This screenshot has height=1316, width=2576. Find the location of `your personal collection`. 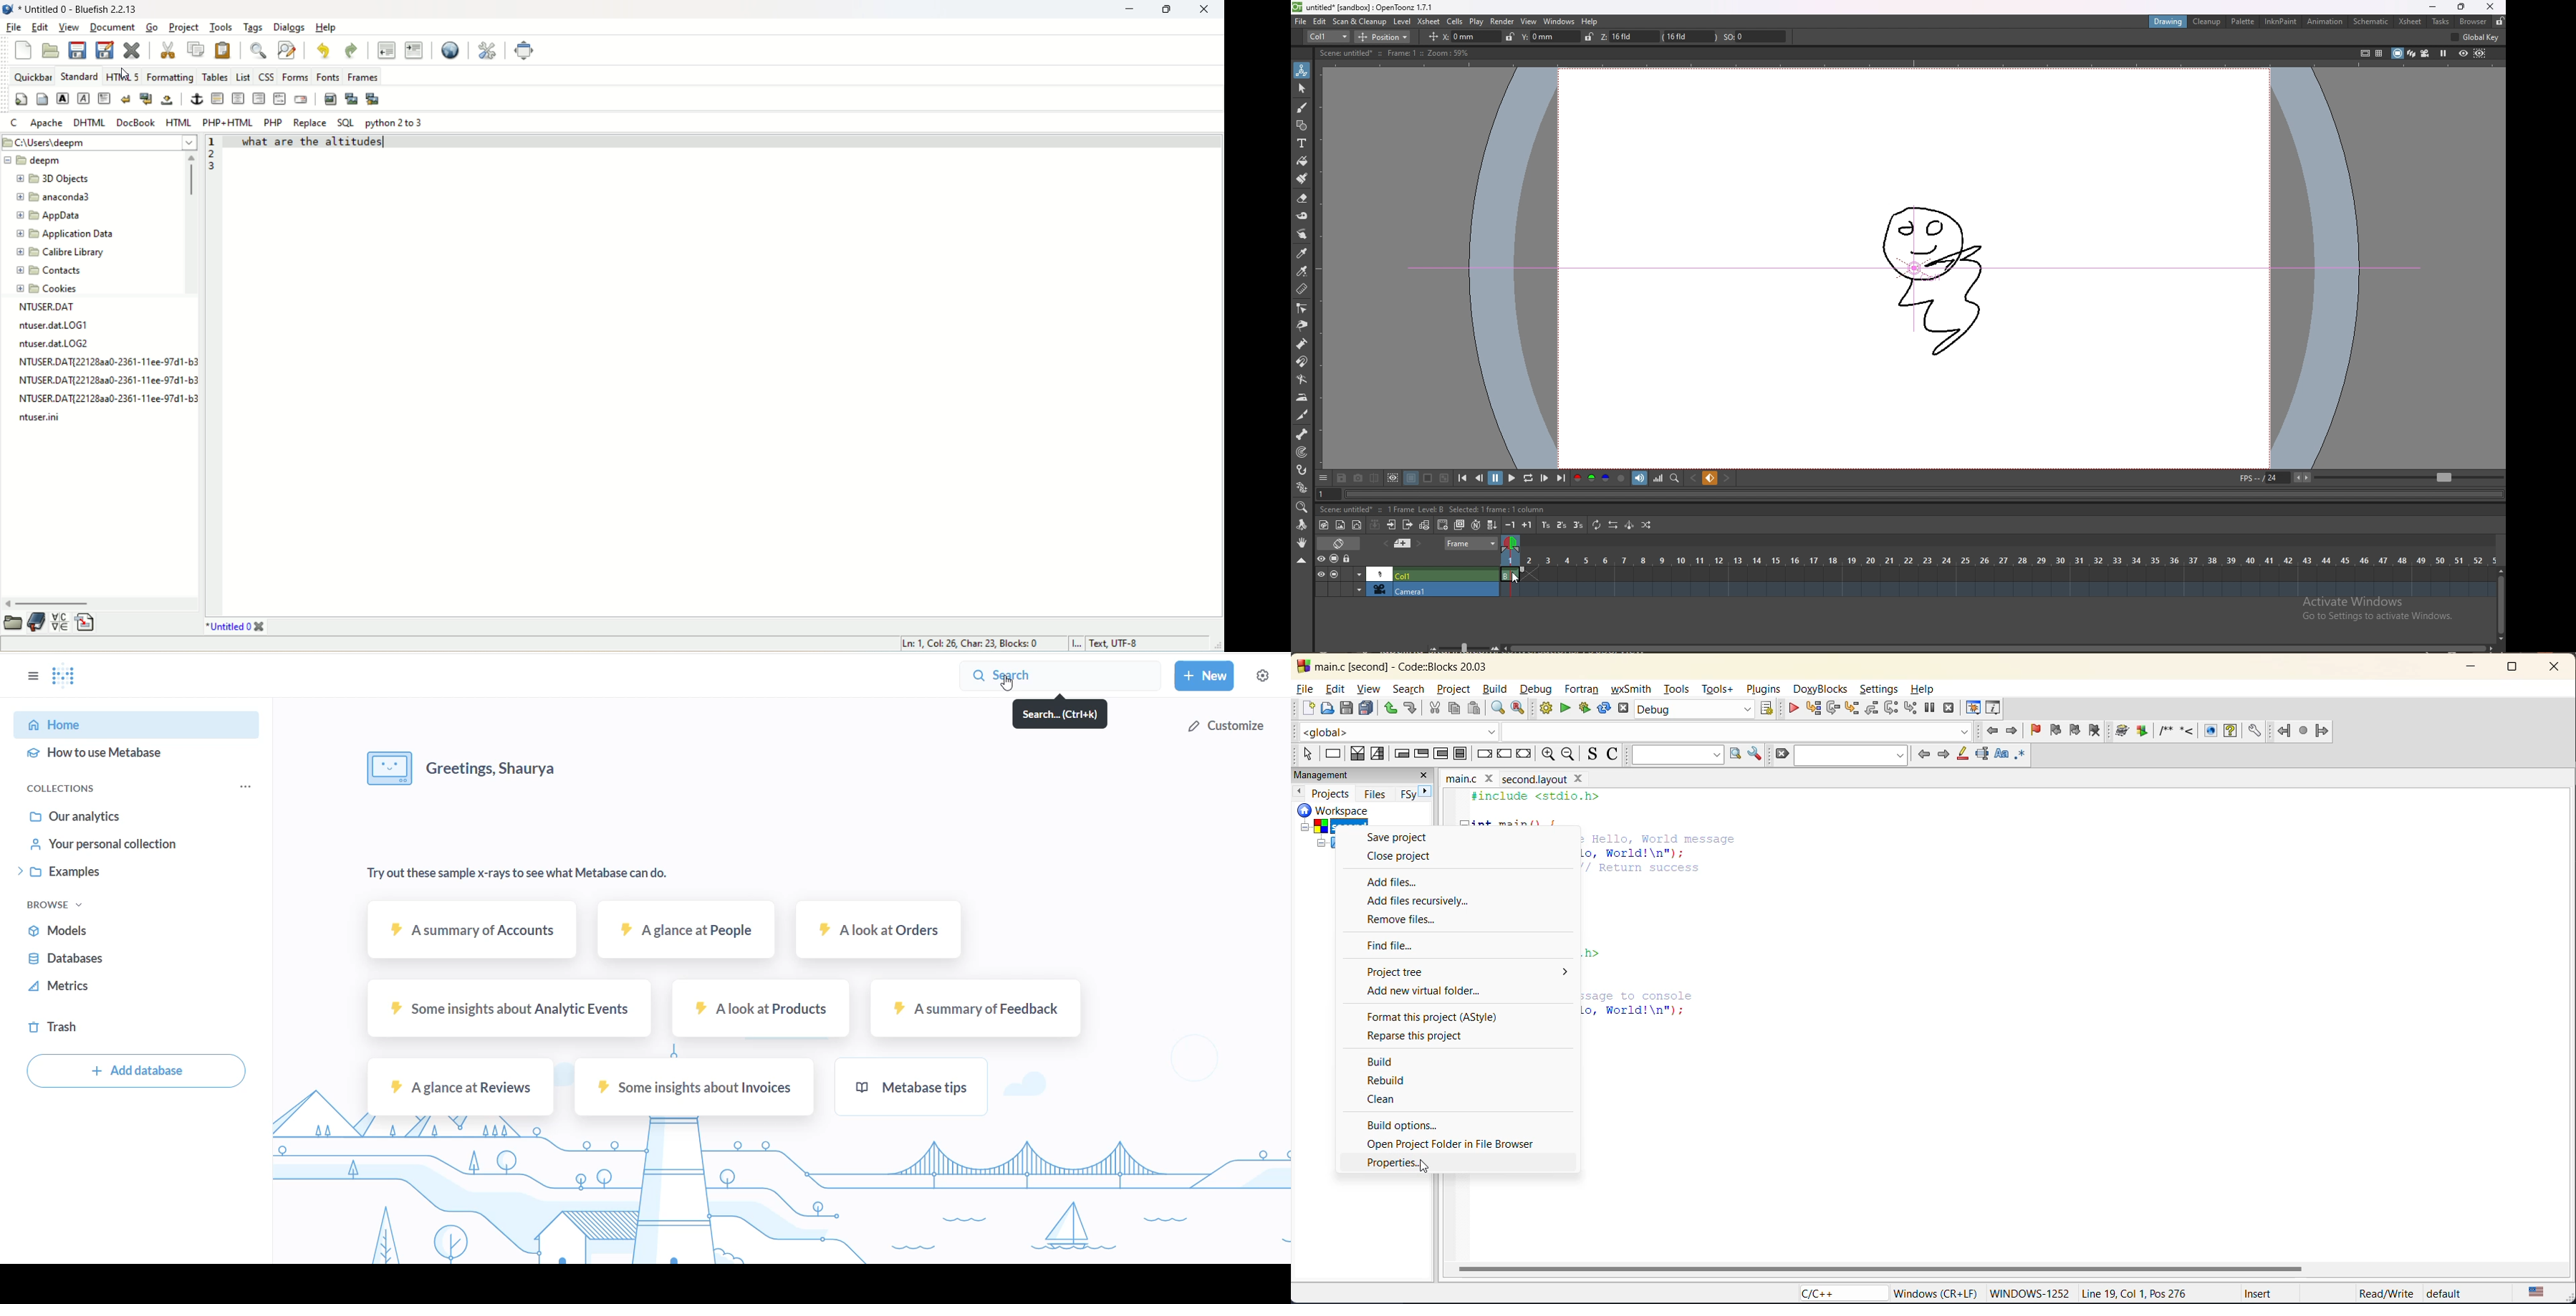

your personal collection is located at coordinates (138, 844).